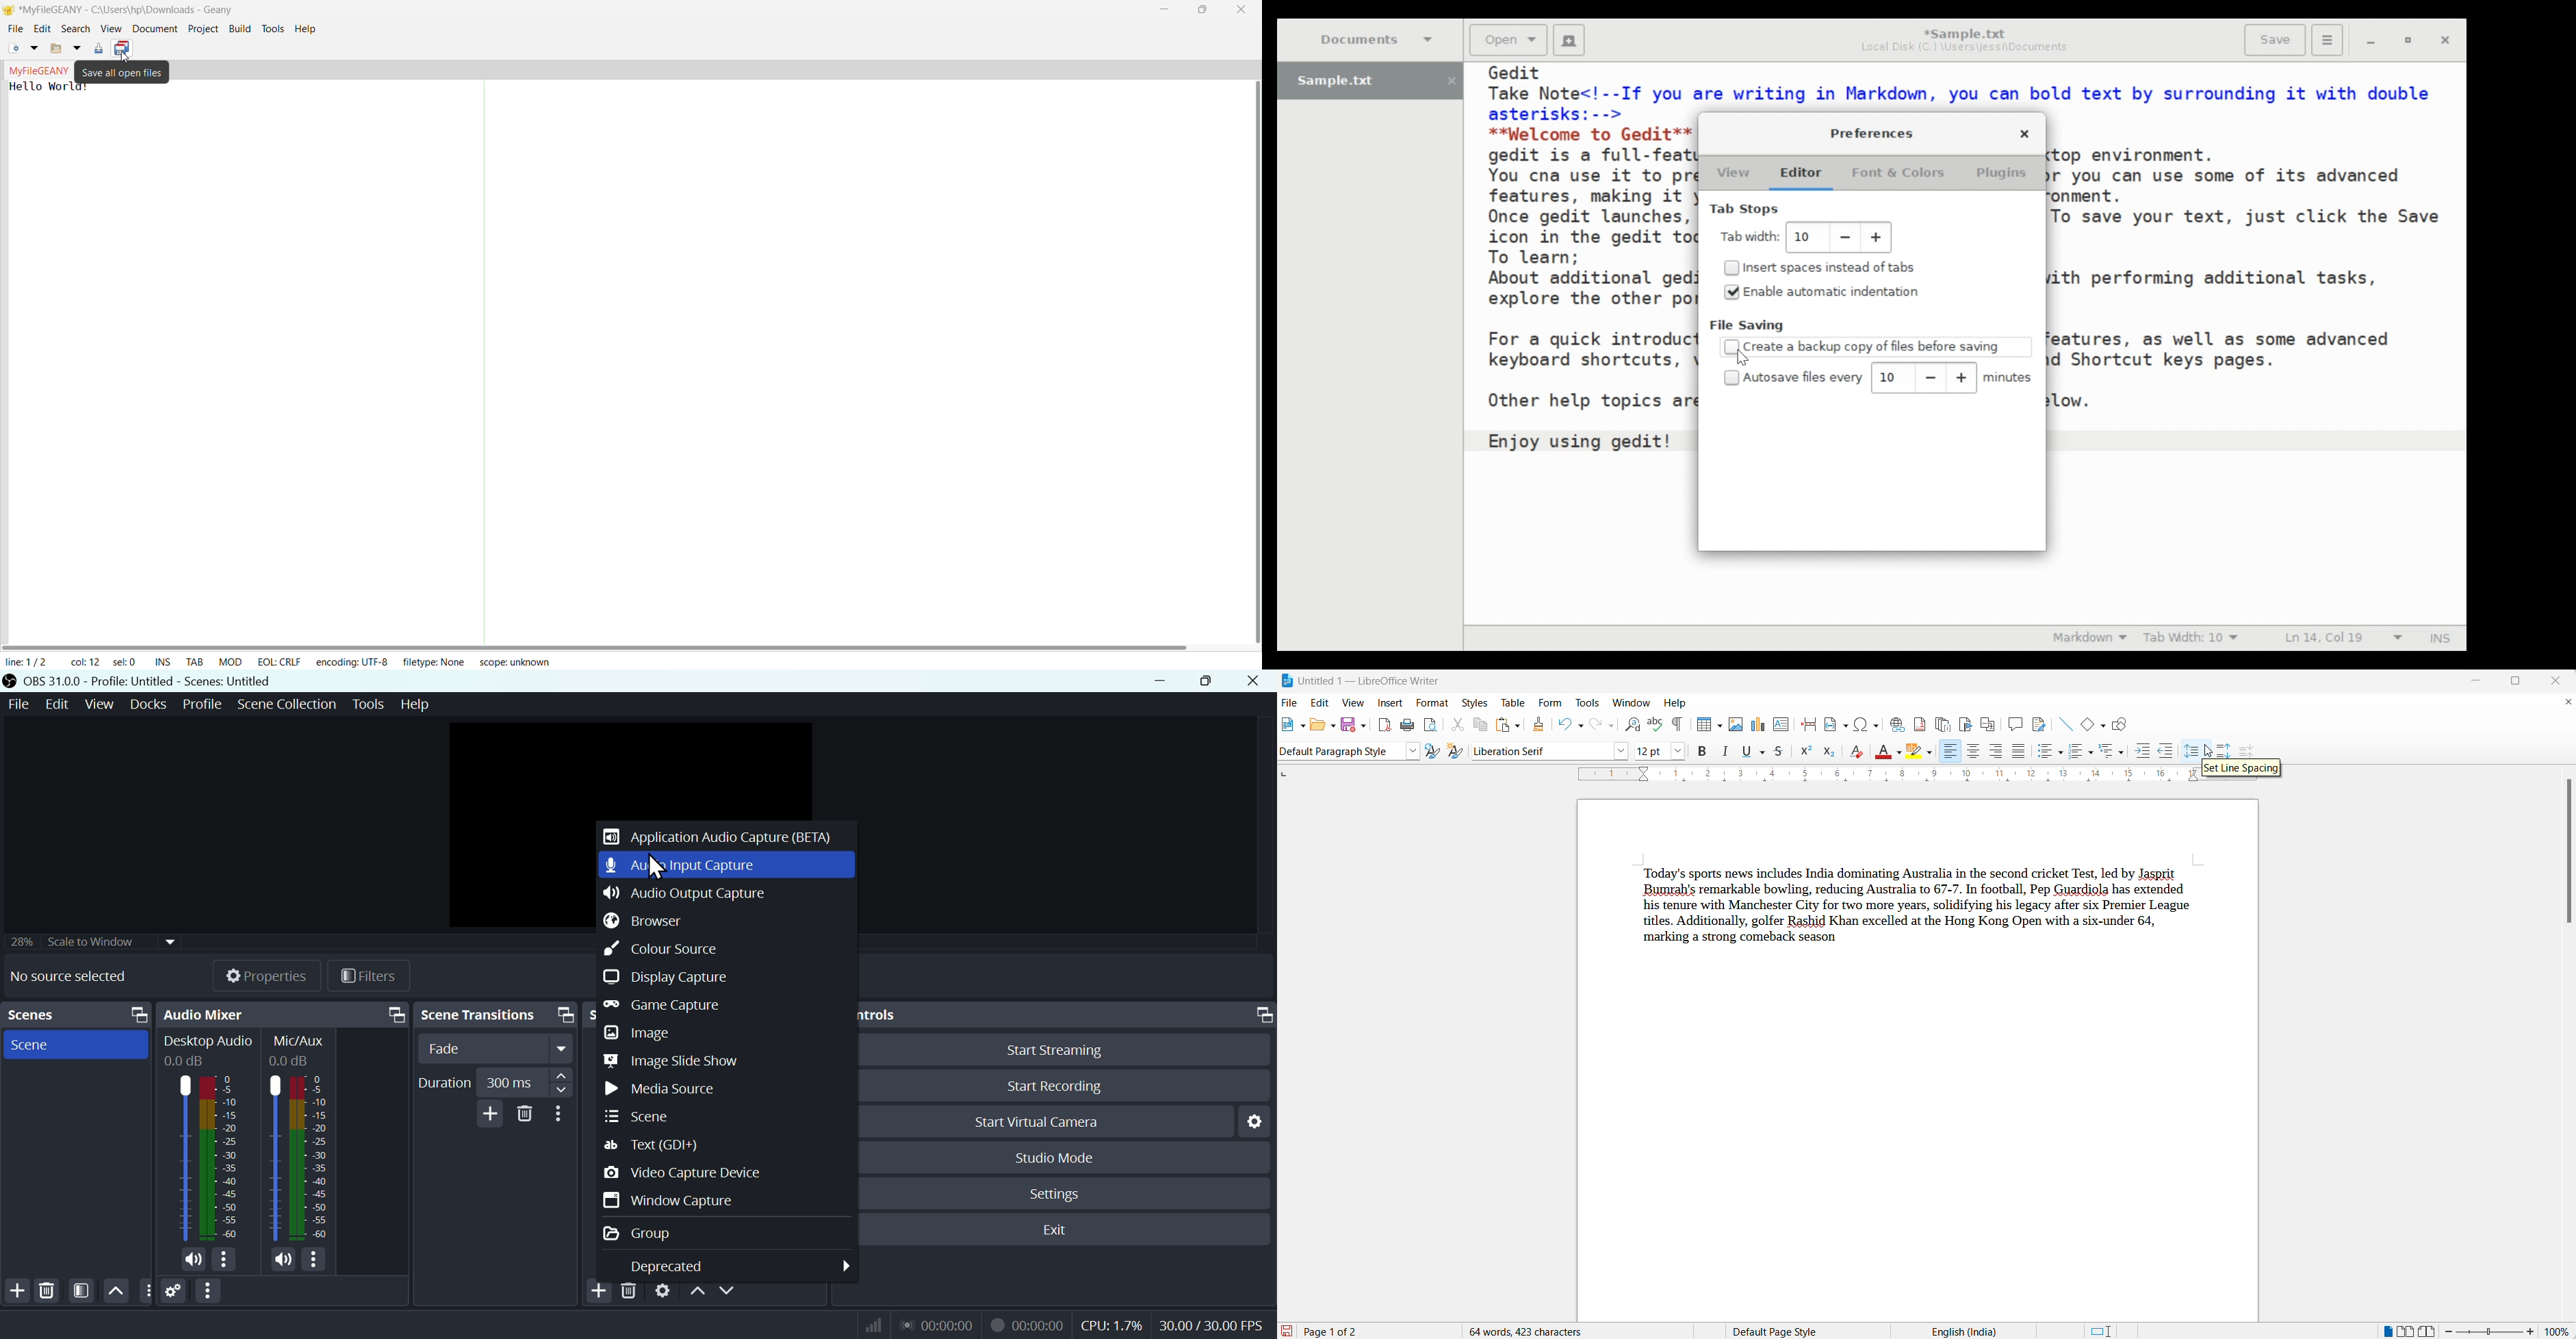 This screenshot has width=2576, height=1344. What do you see at coordinates (1781, 724) in the screenshot?
I see `insert text` at bounding box center [1781, 724].